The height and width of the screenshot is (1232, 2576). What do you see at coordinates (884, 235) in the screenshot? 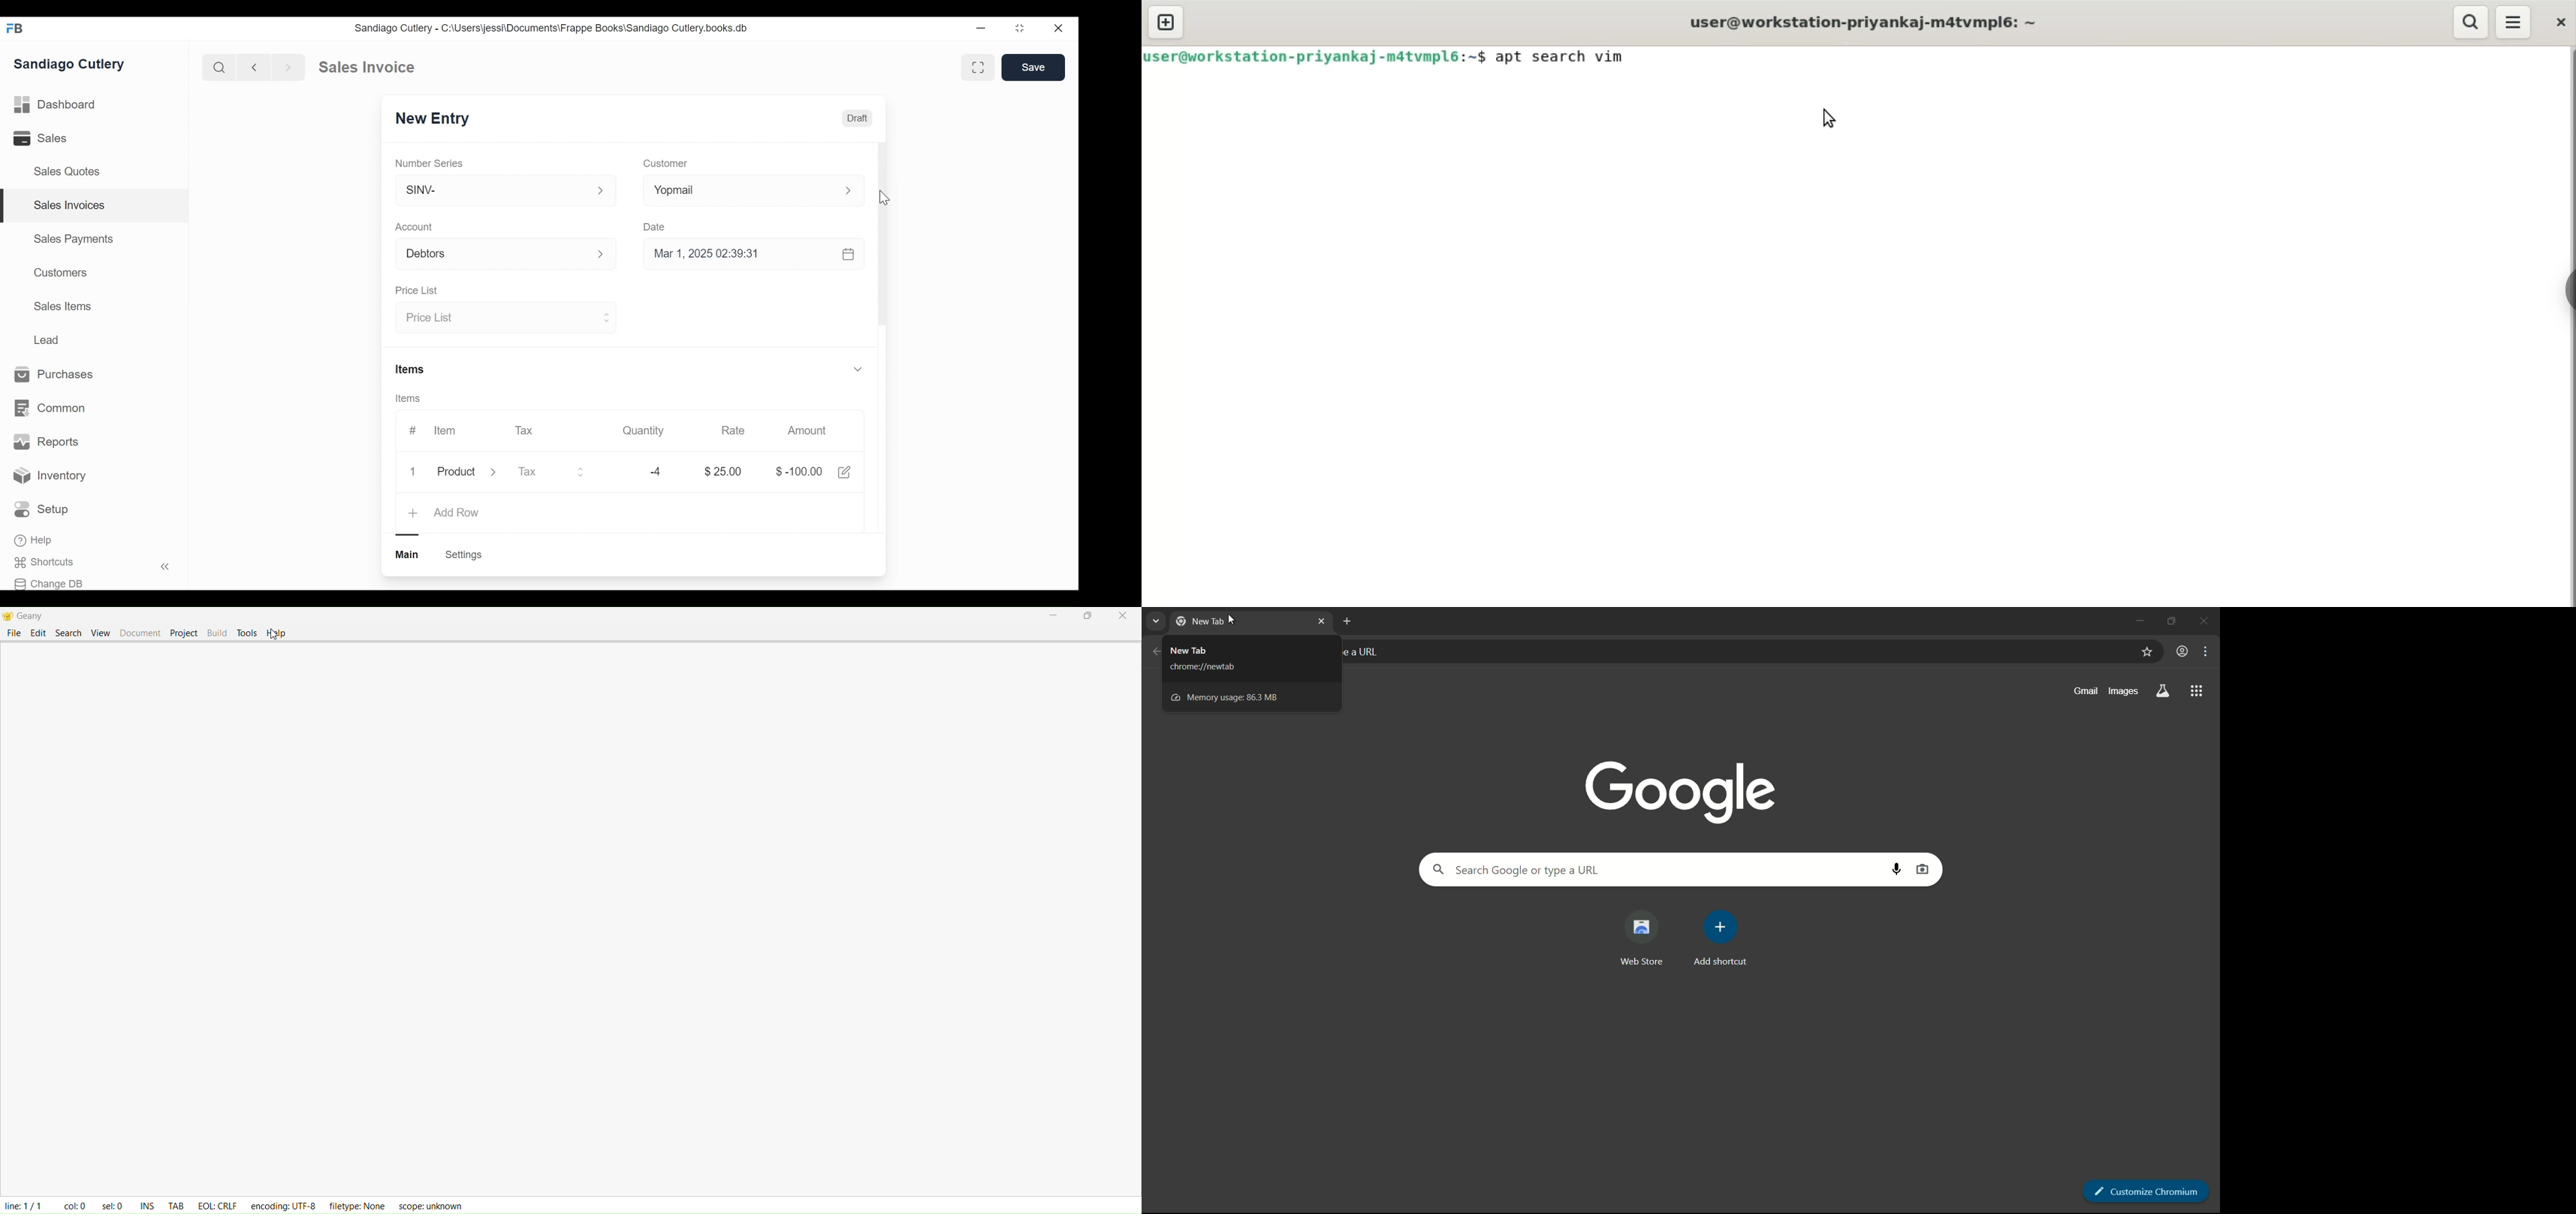
I see `Vertical scrollbar` at bounding box center [884, 235].